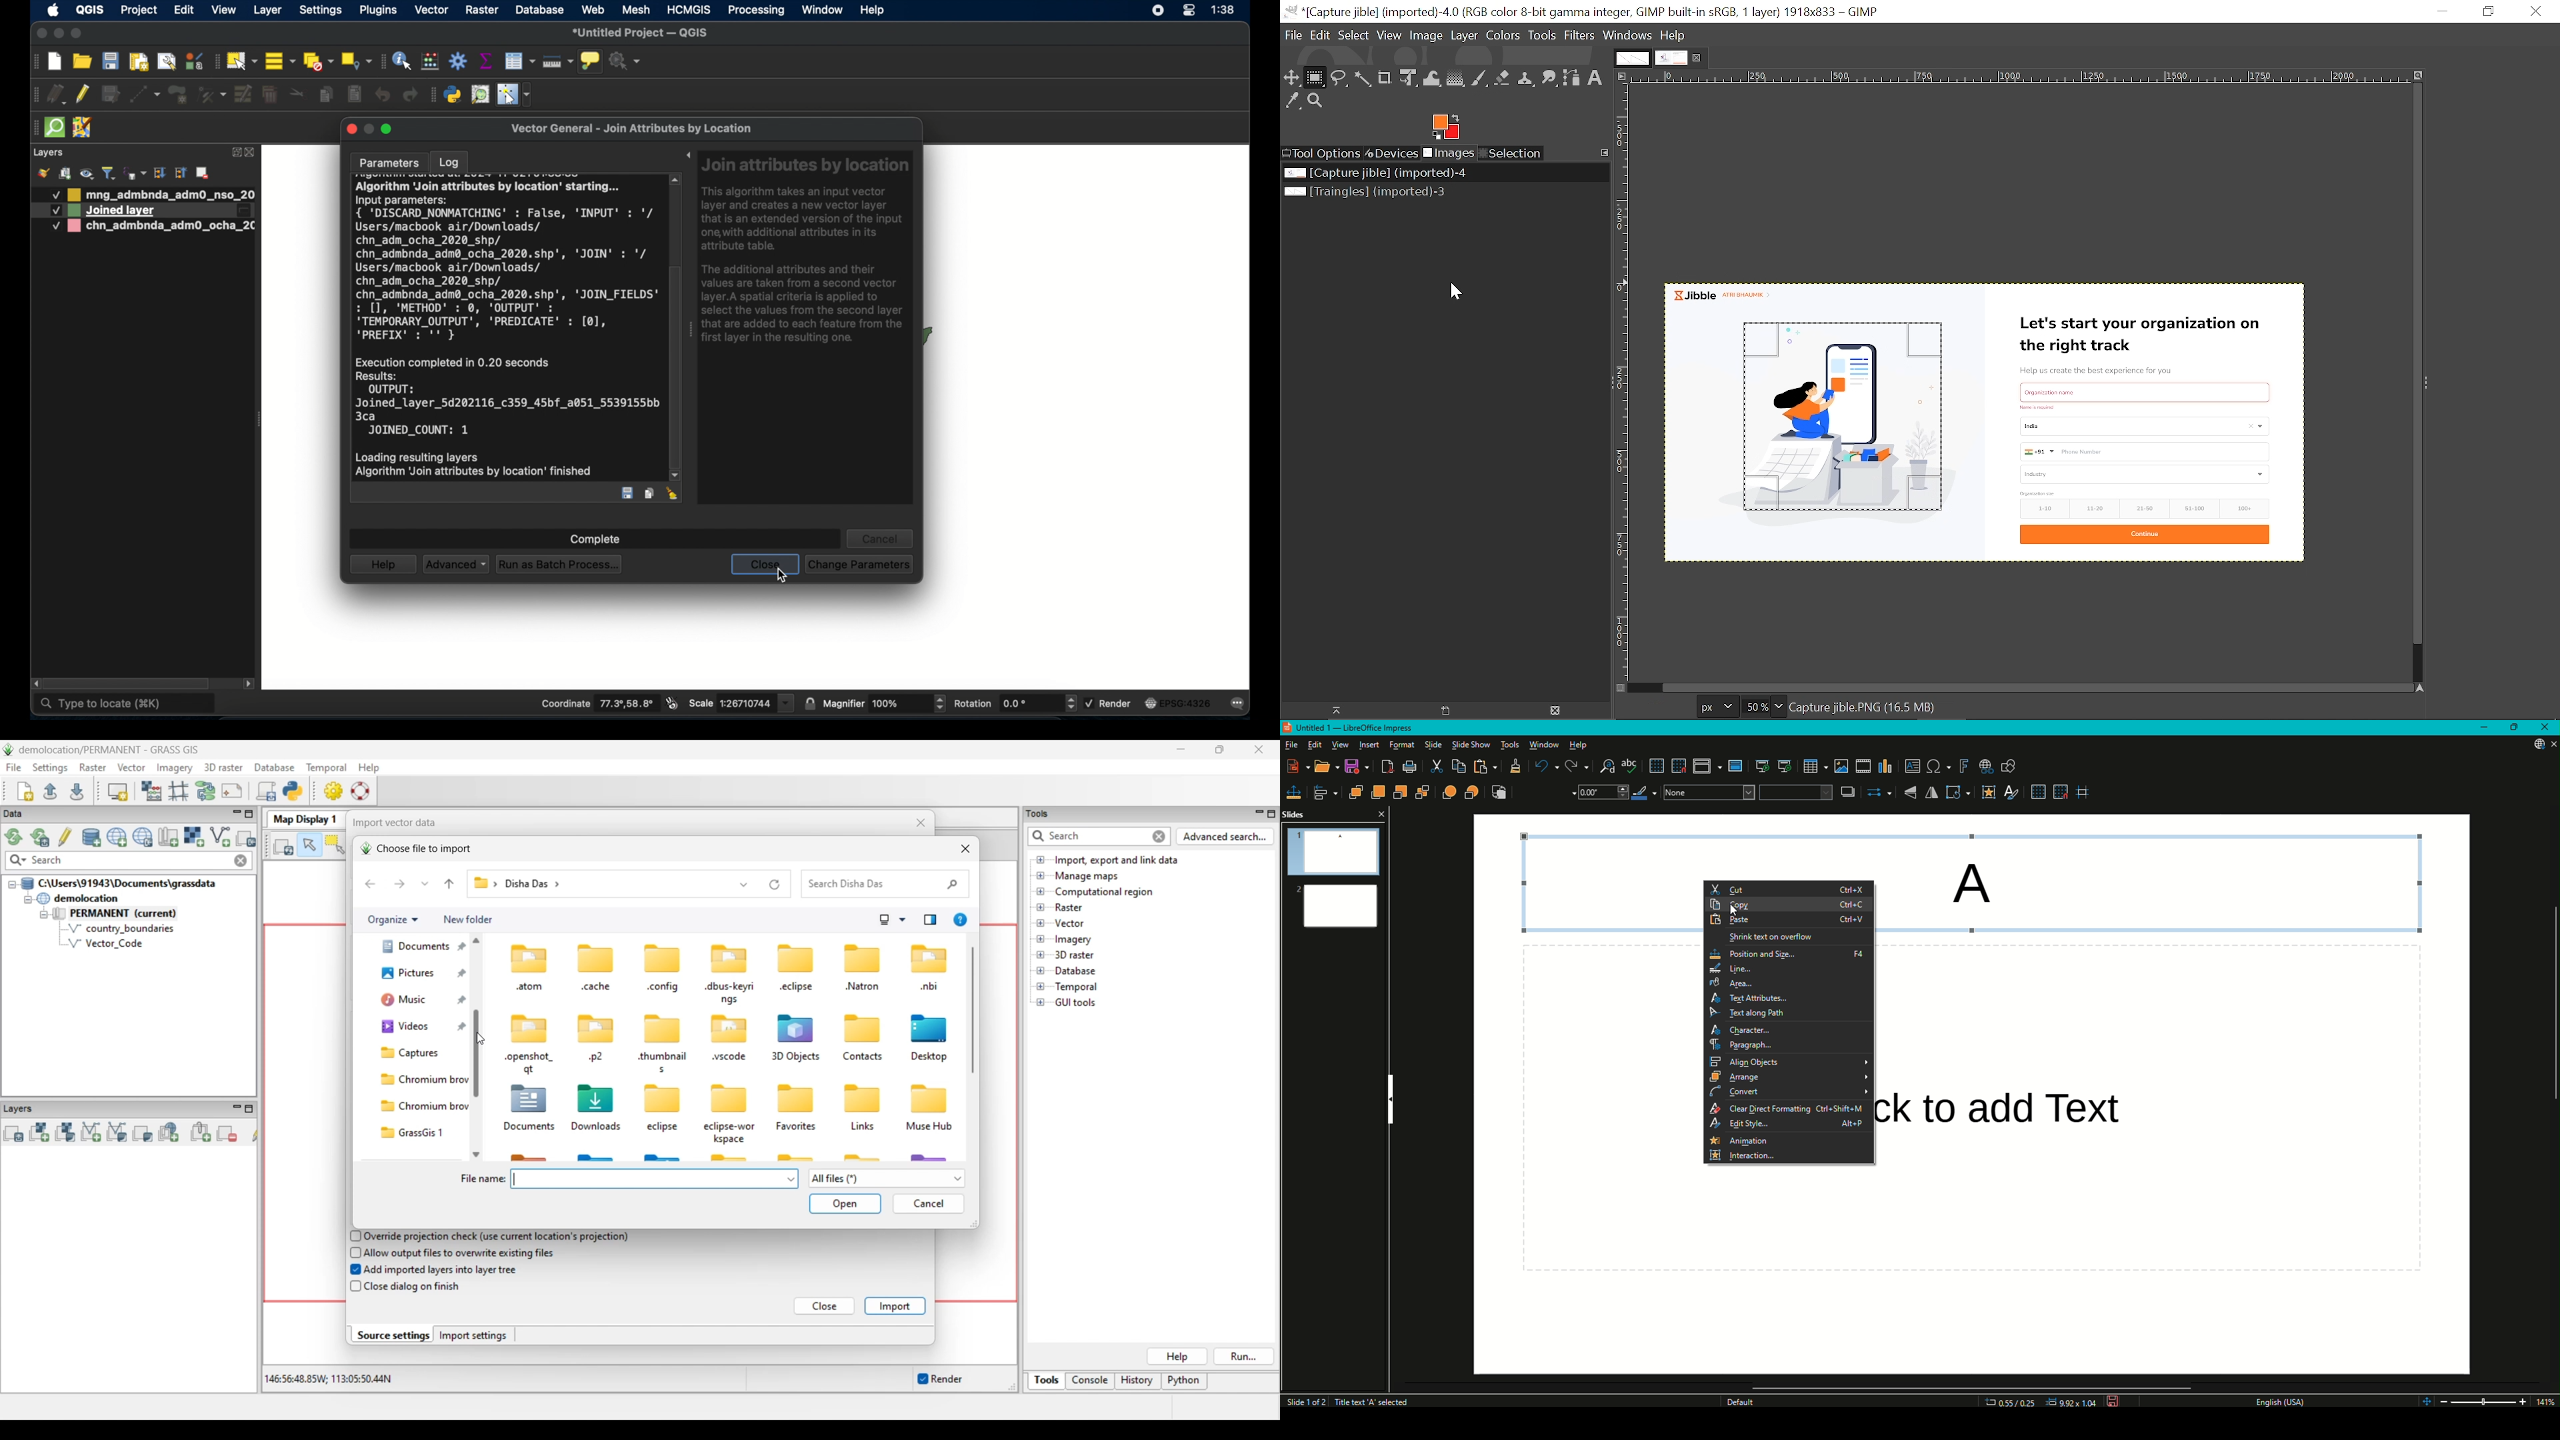  Describe the element at coordinates (1484, 768) in the screenshot. I see `Paste` at that location.